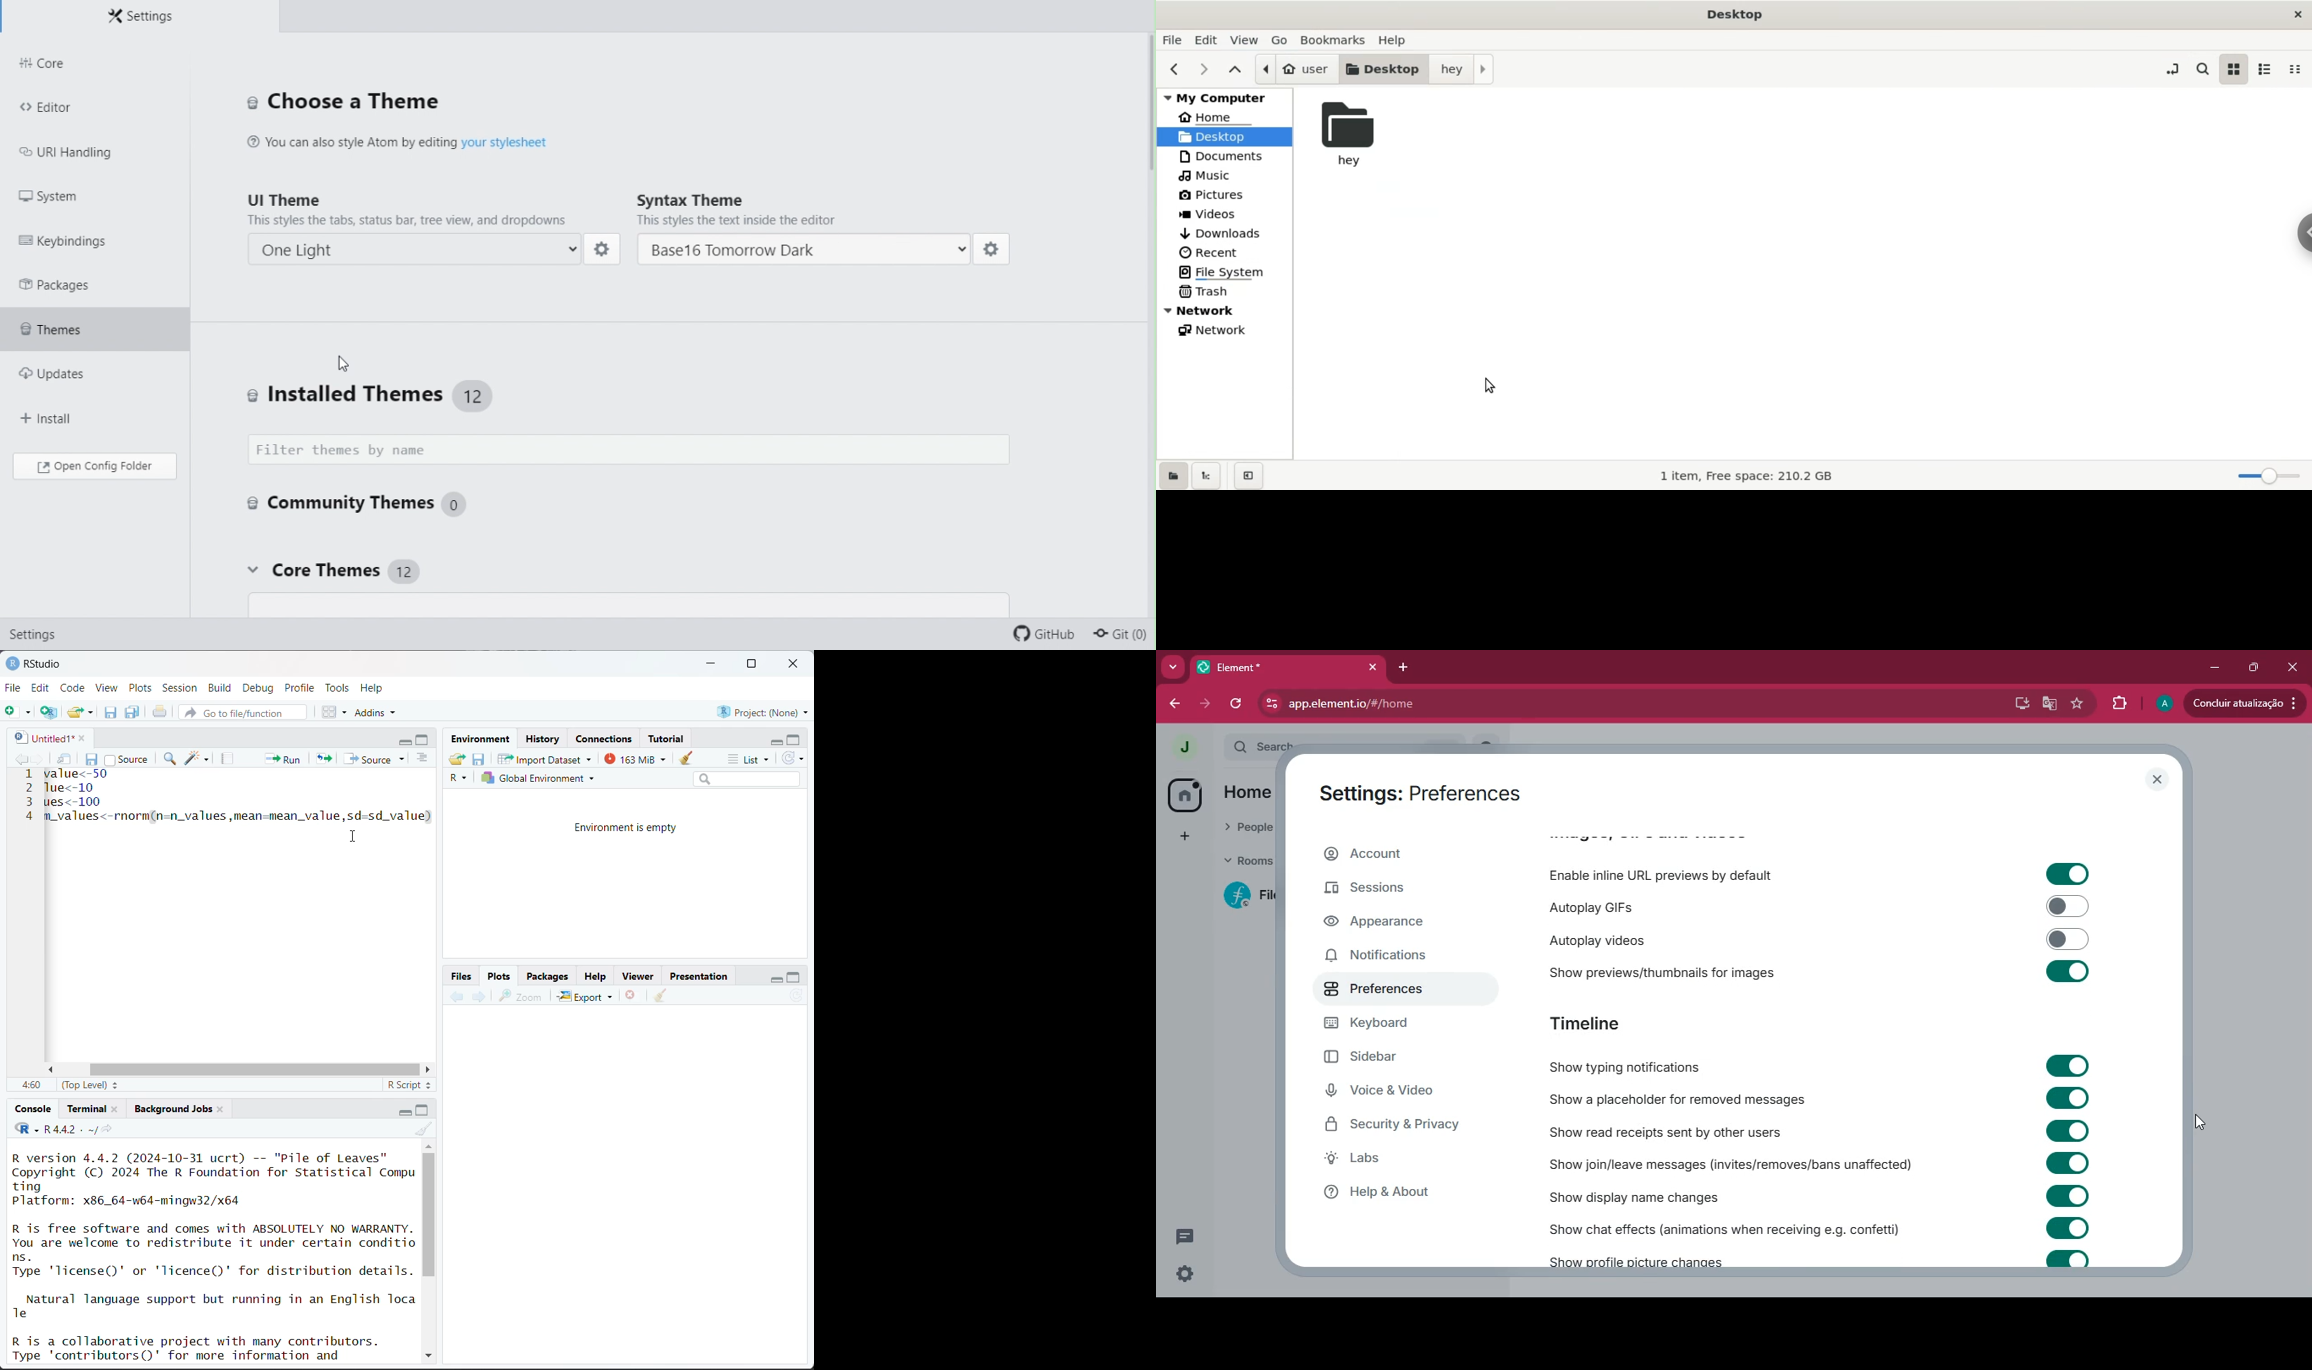 Image resolution: width=2324 pixels, height=1372 pixels. Describe the element at coordinates (38, 760) in the screenshot. I see `go forward to next source location` at that location.